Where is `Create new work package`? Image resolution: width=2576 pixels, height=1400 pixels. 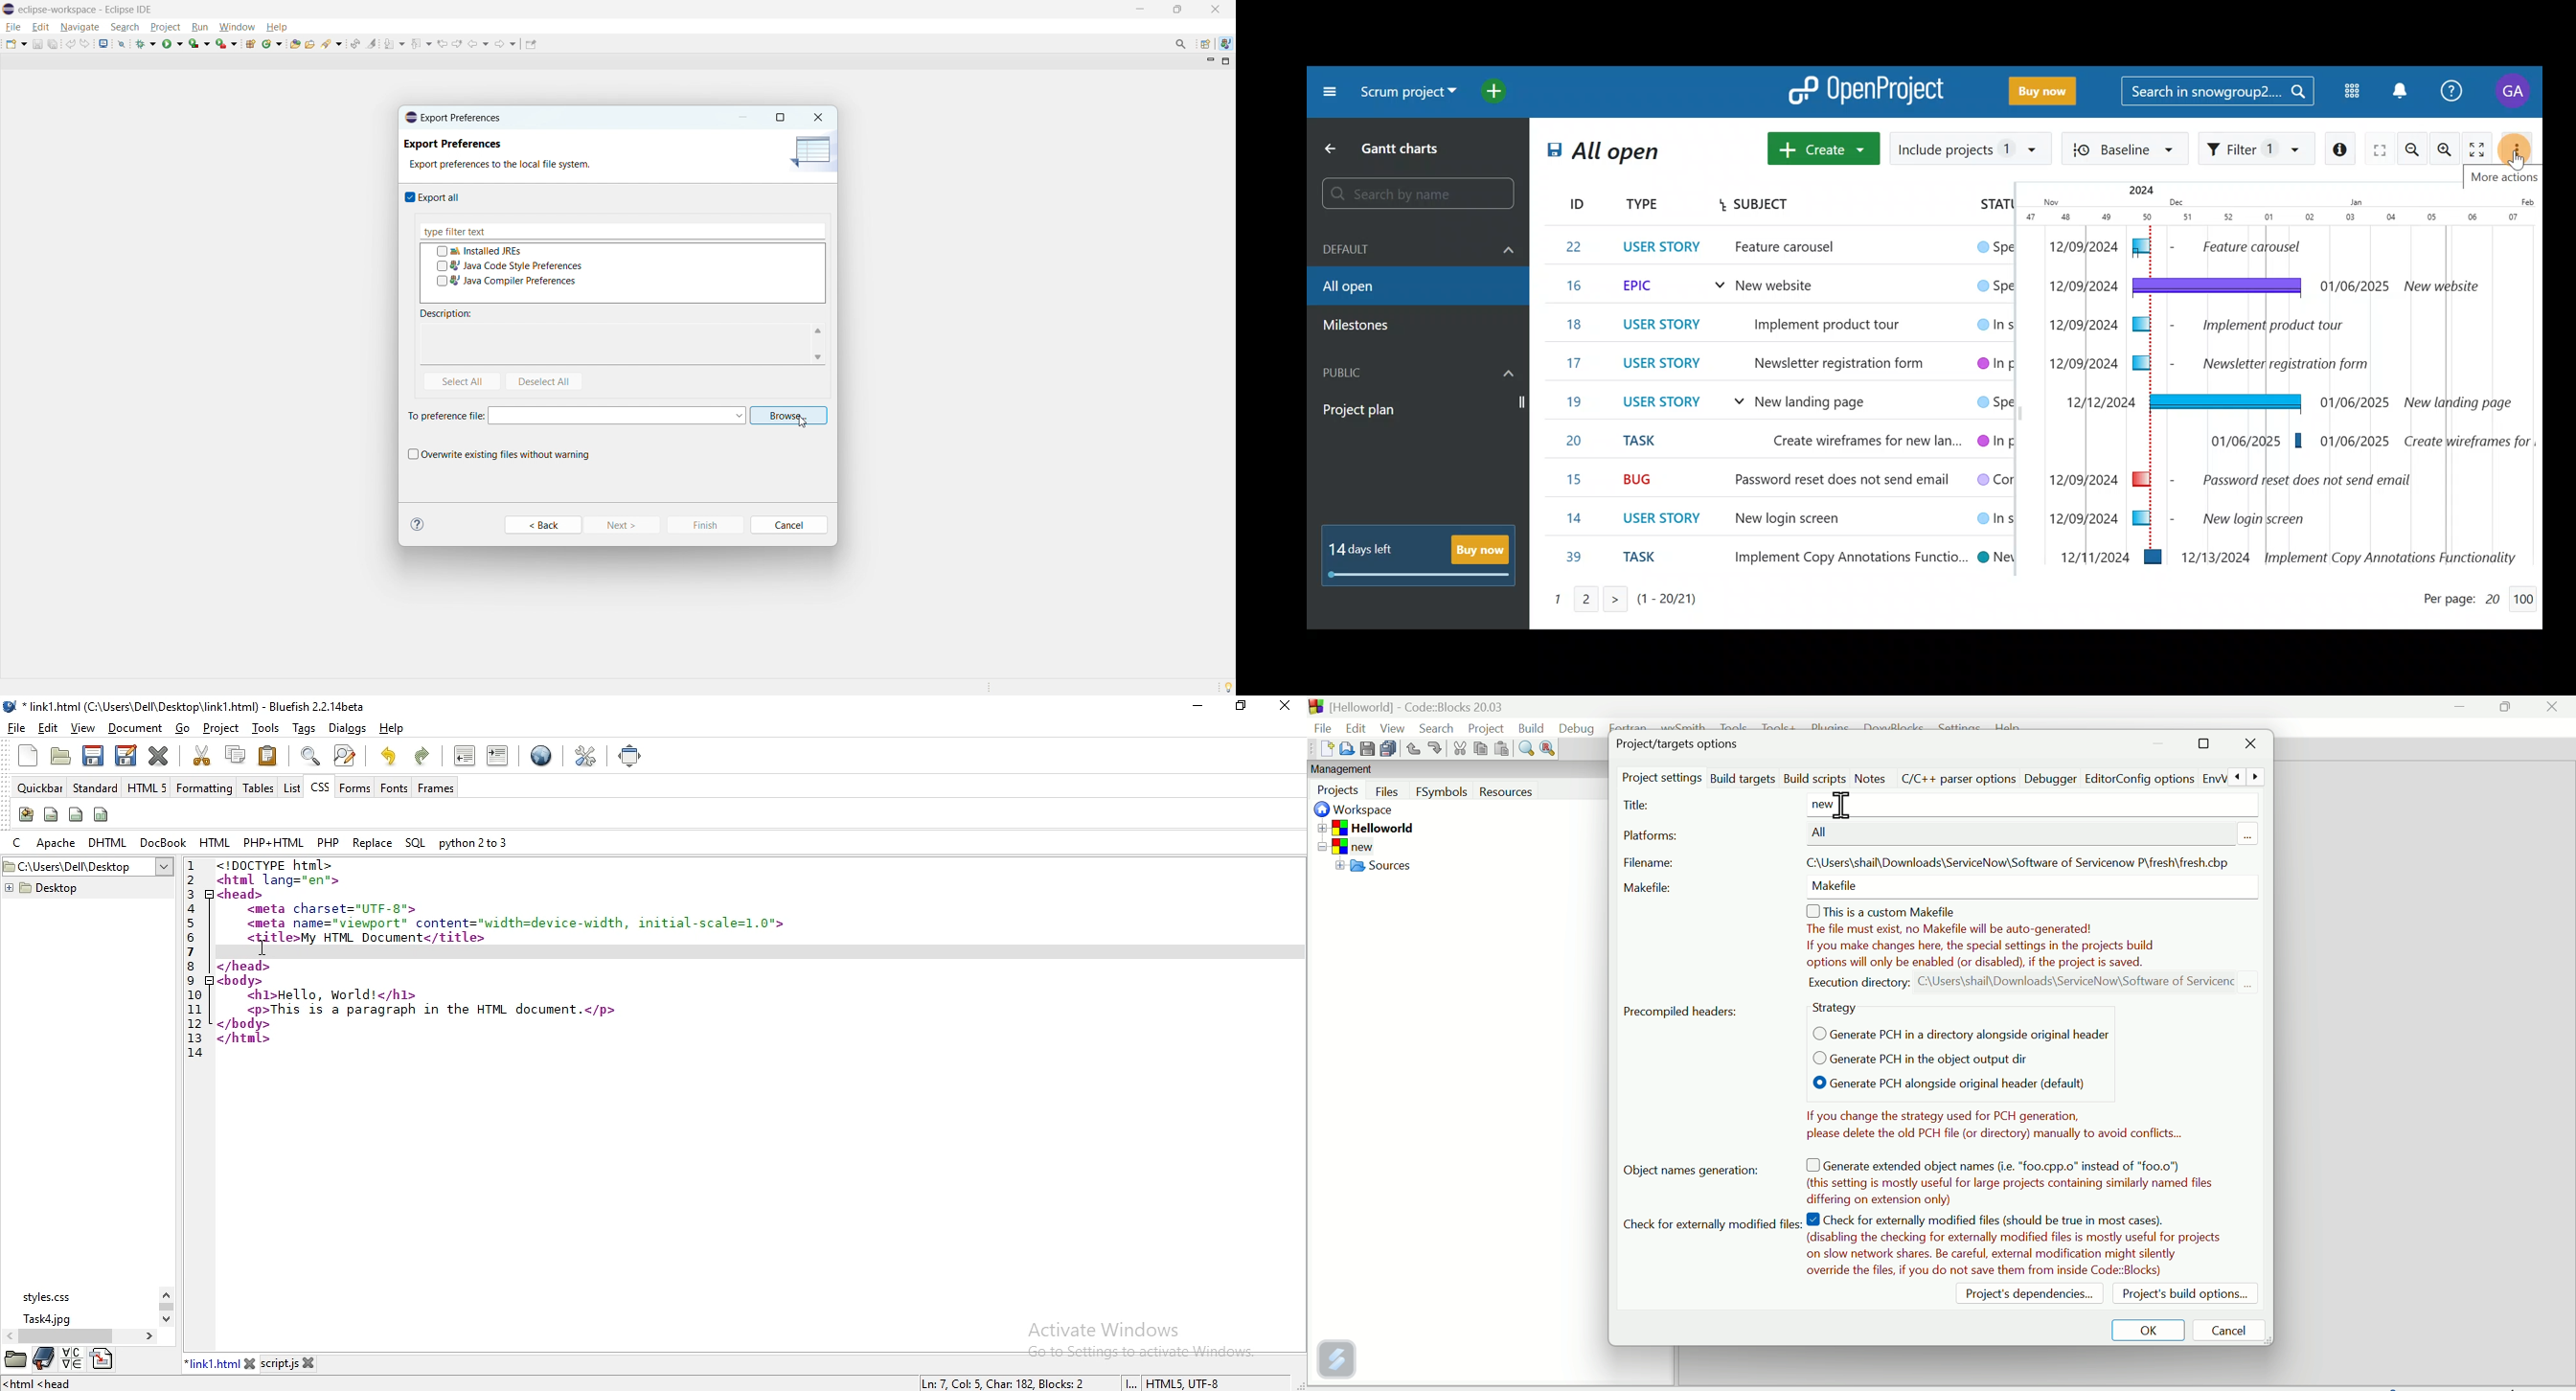 Create new work package is located at coordinates (1824, 147).